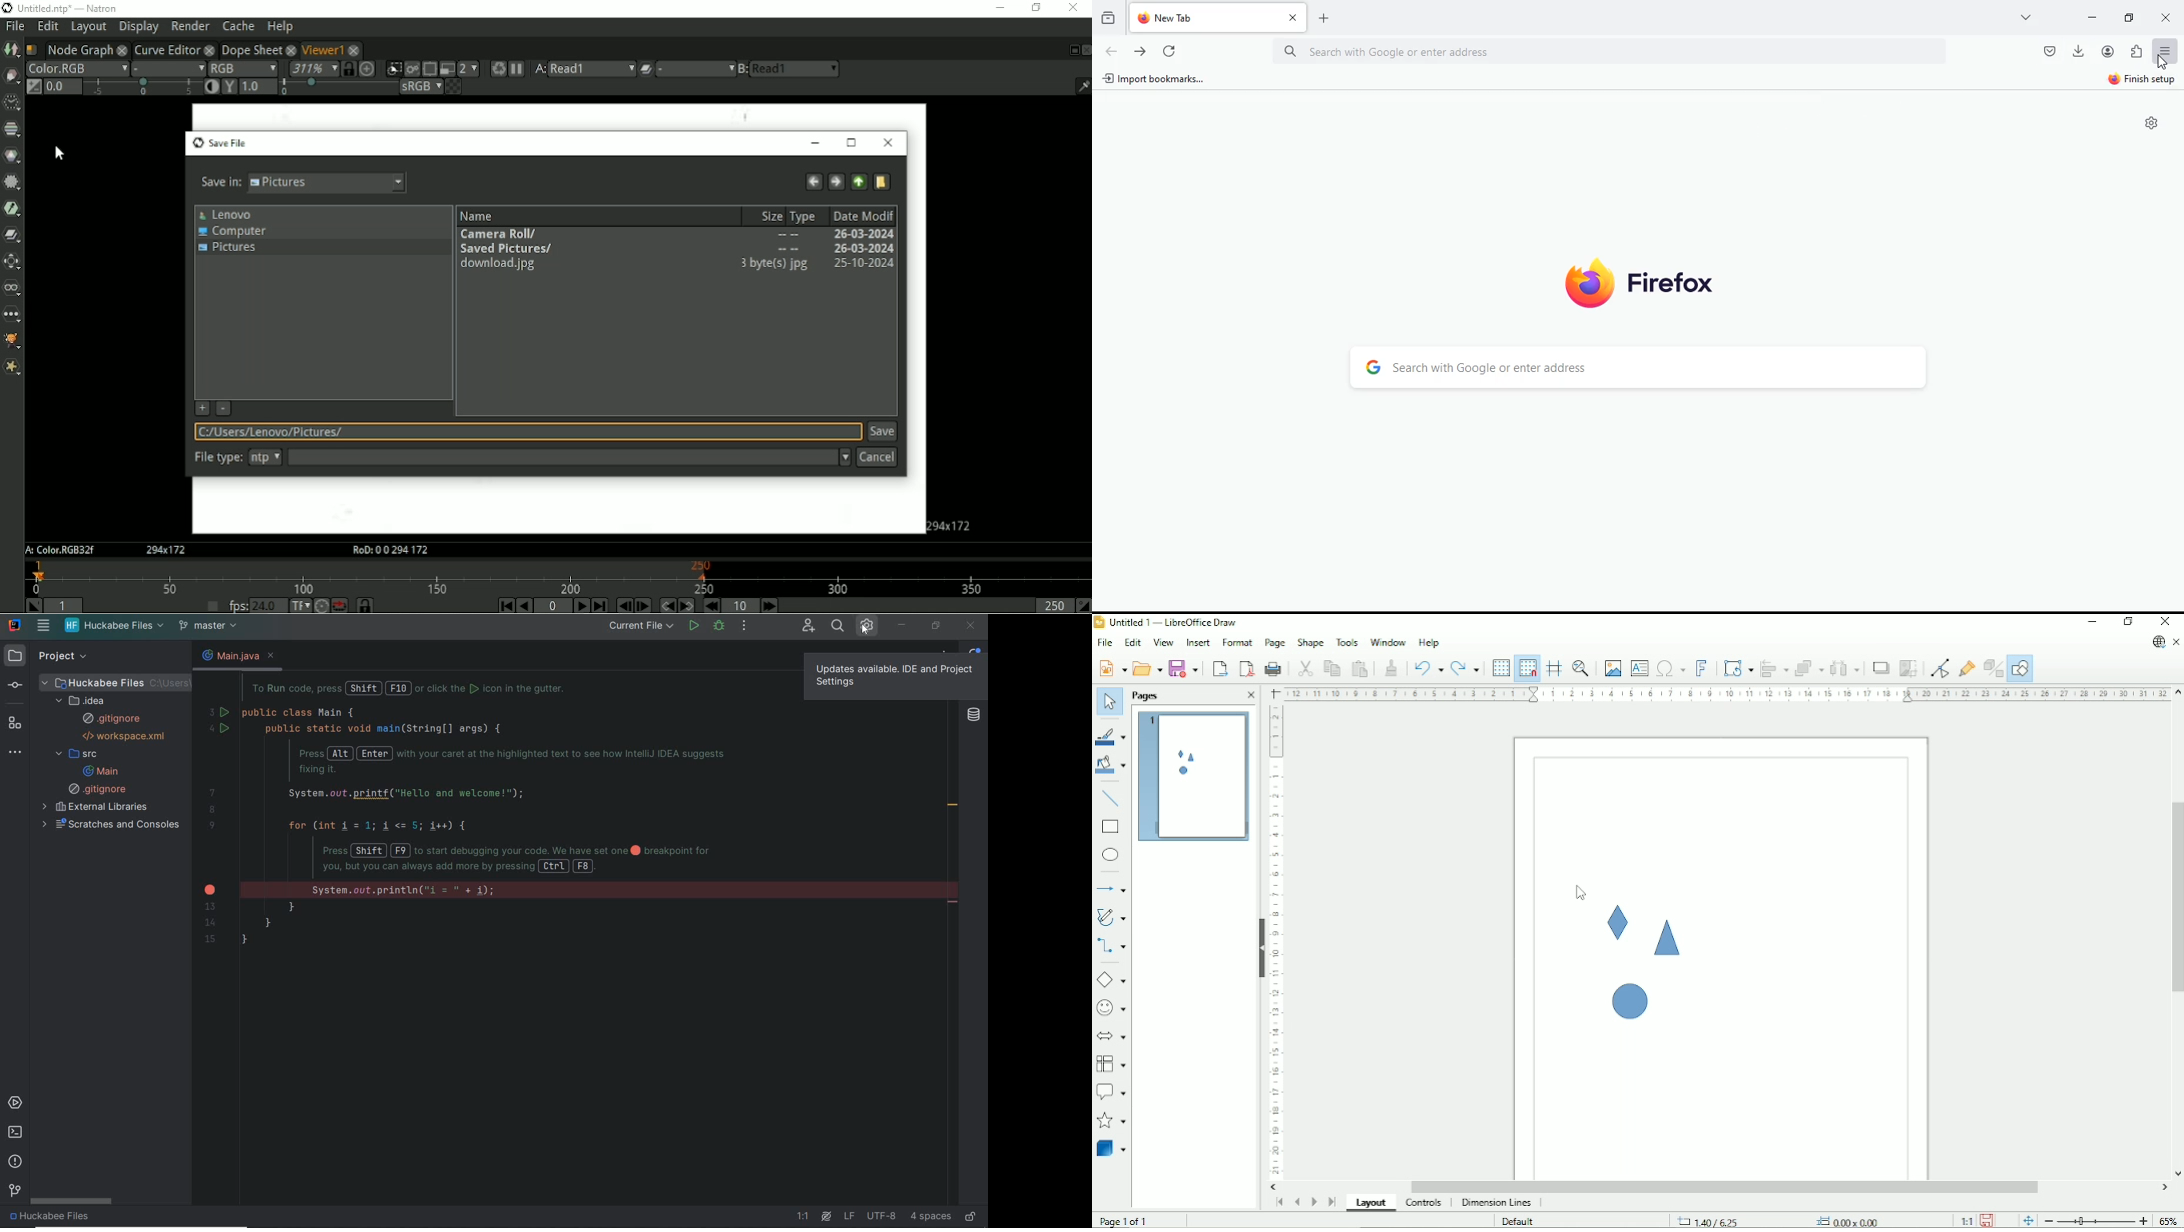 This screenshot has width=2184, height=1232. Describe the element at coordinates (16, 656) in the screenshot. I see `project` at that location.